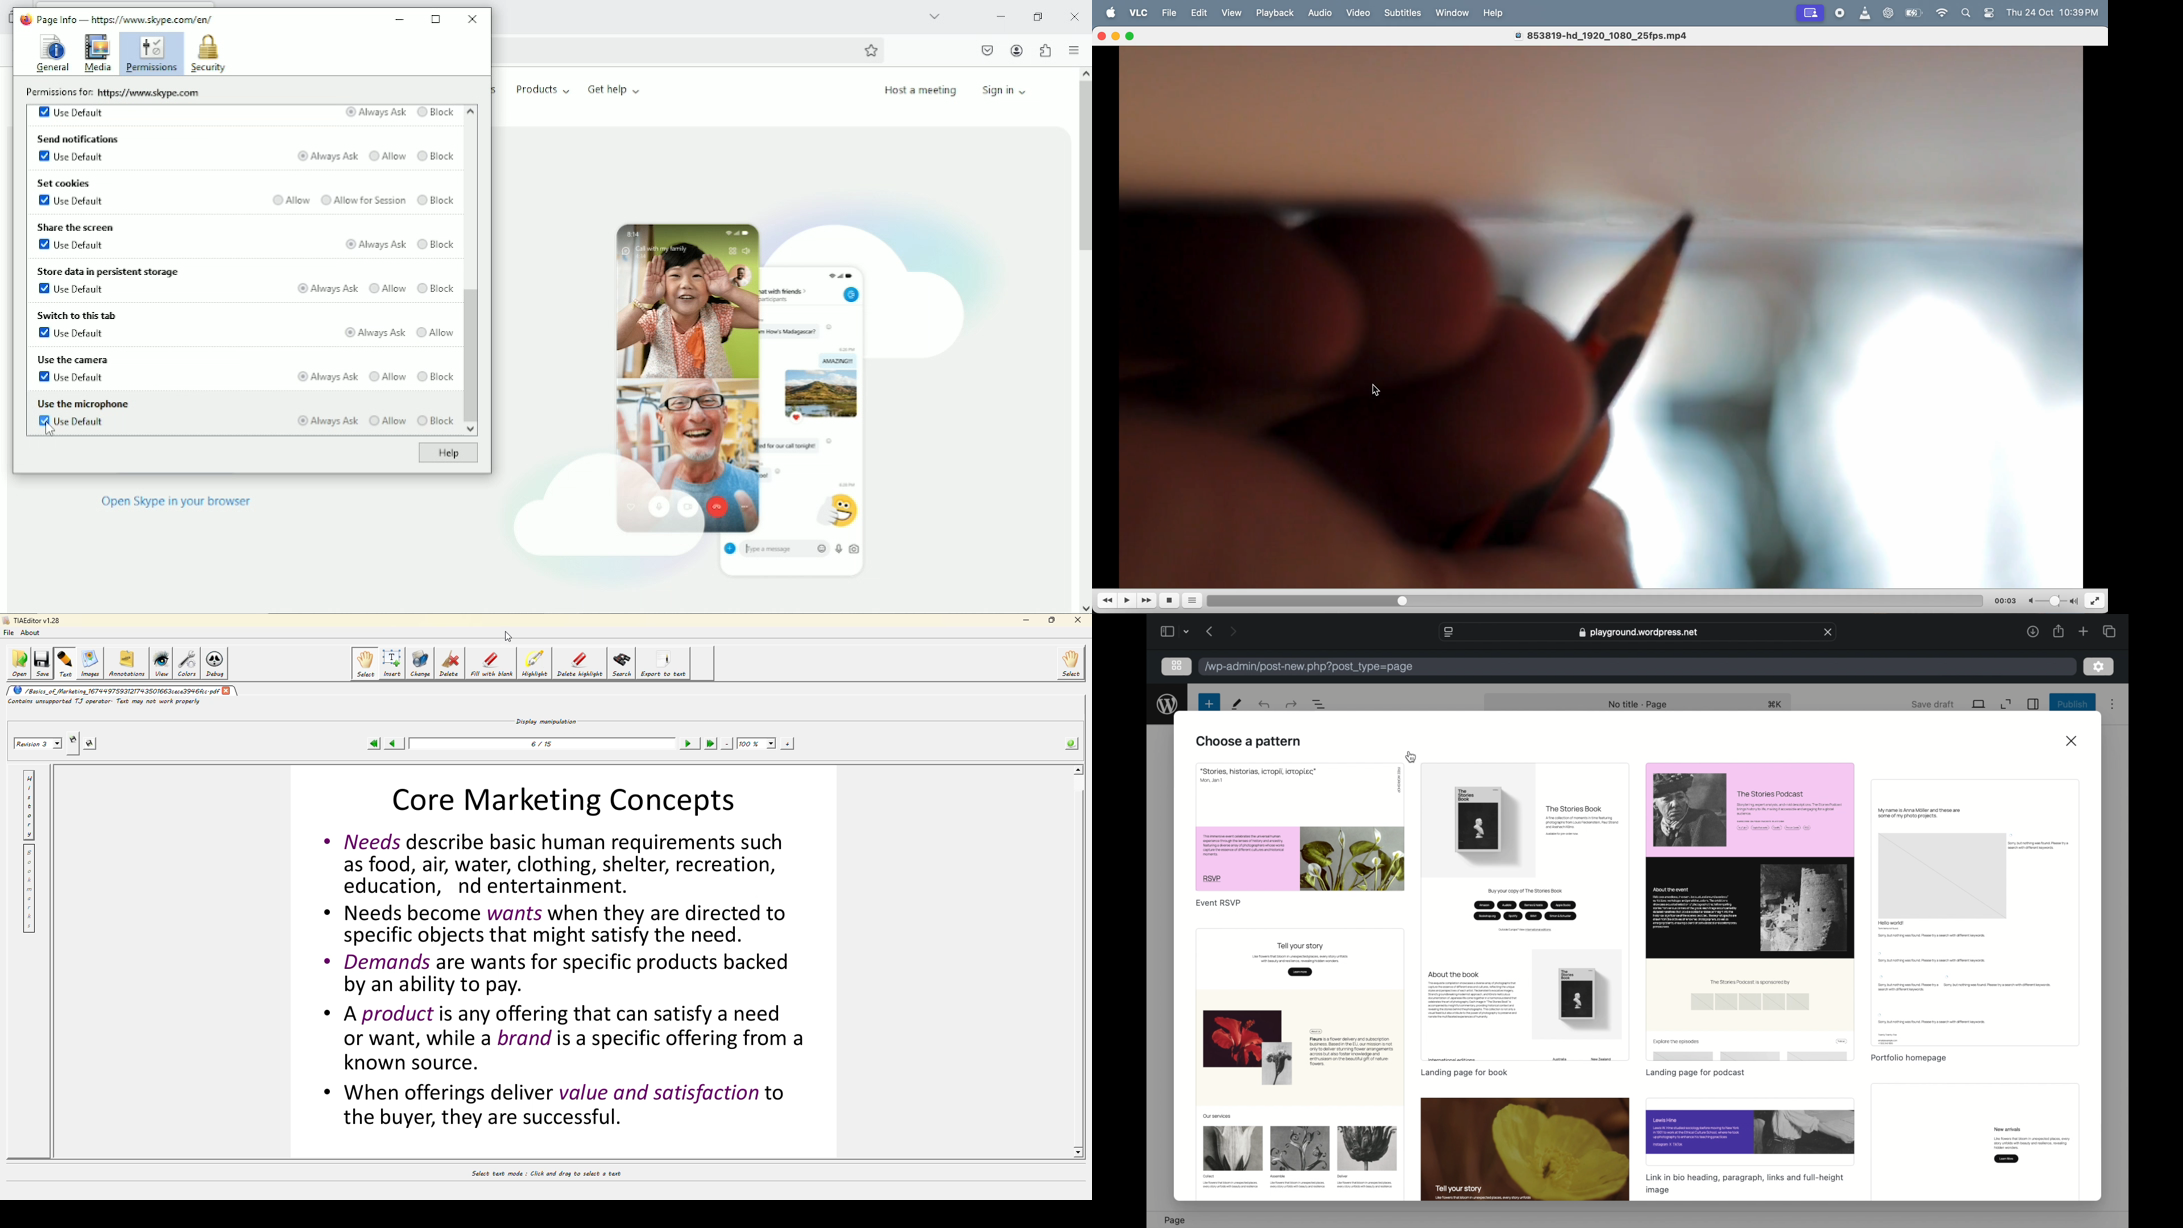 The width and height of the screenshot is (2184, 1232). Describe the element at coordinates (73, 201) in the screenshot. I see `Use default` at that location.